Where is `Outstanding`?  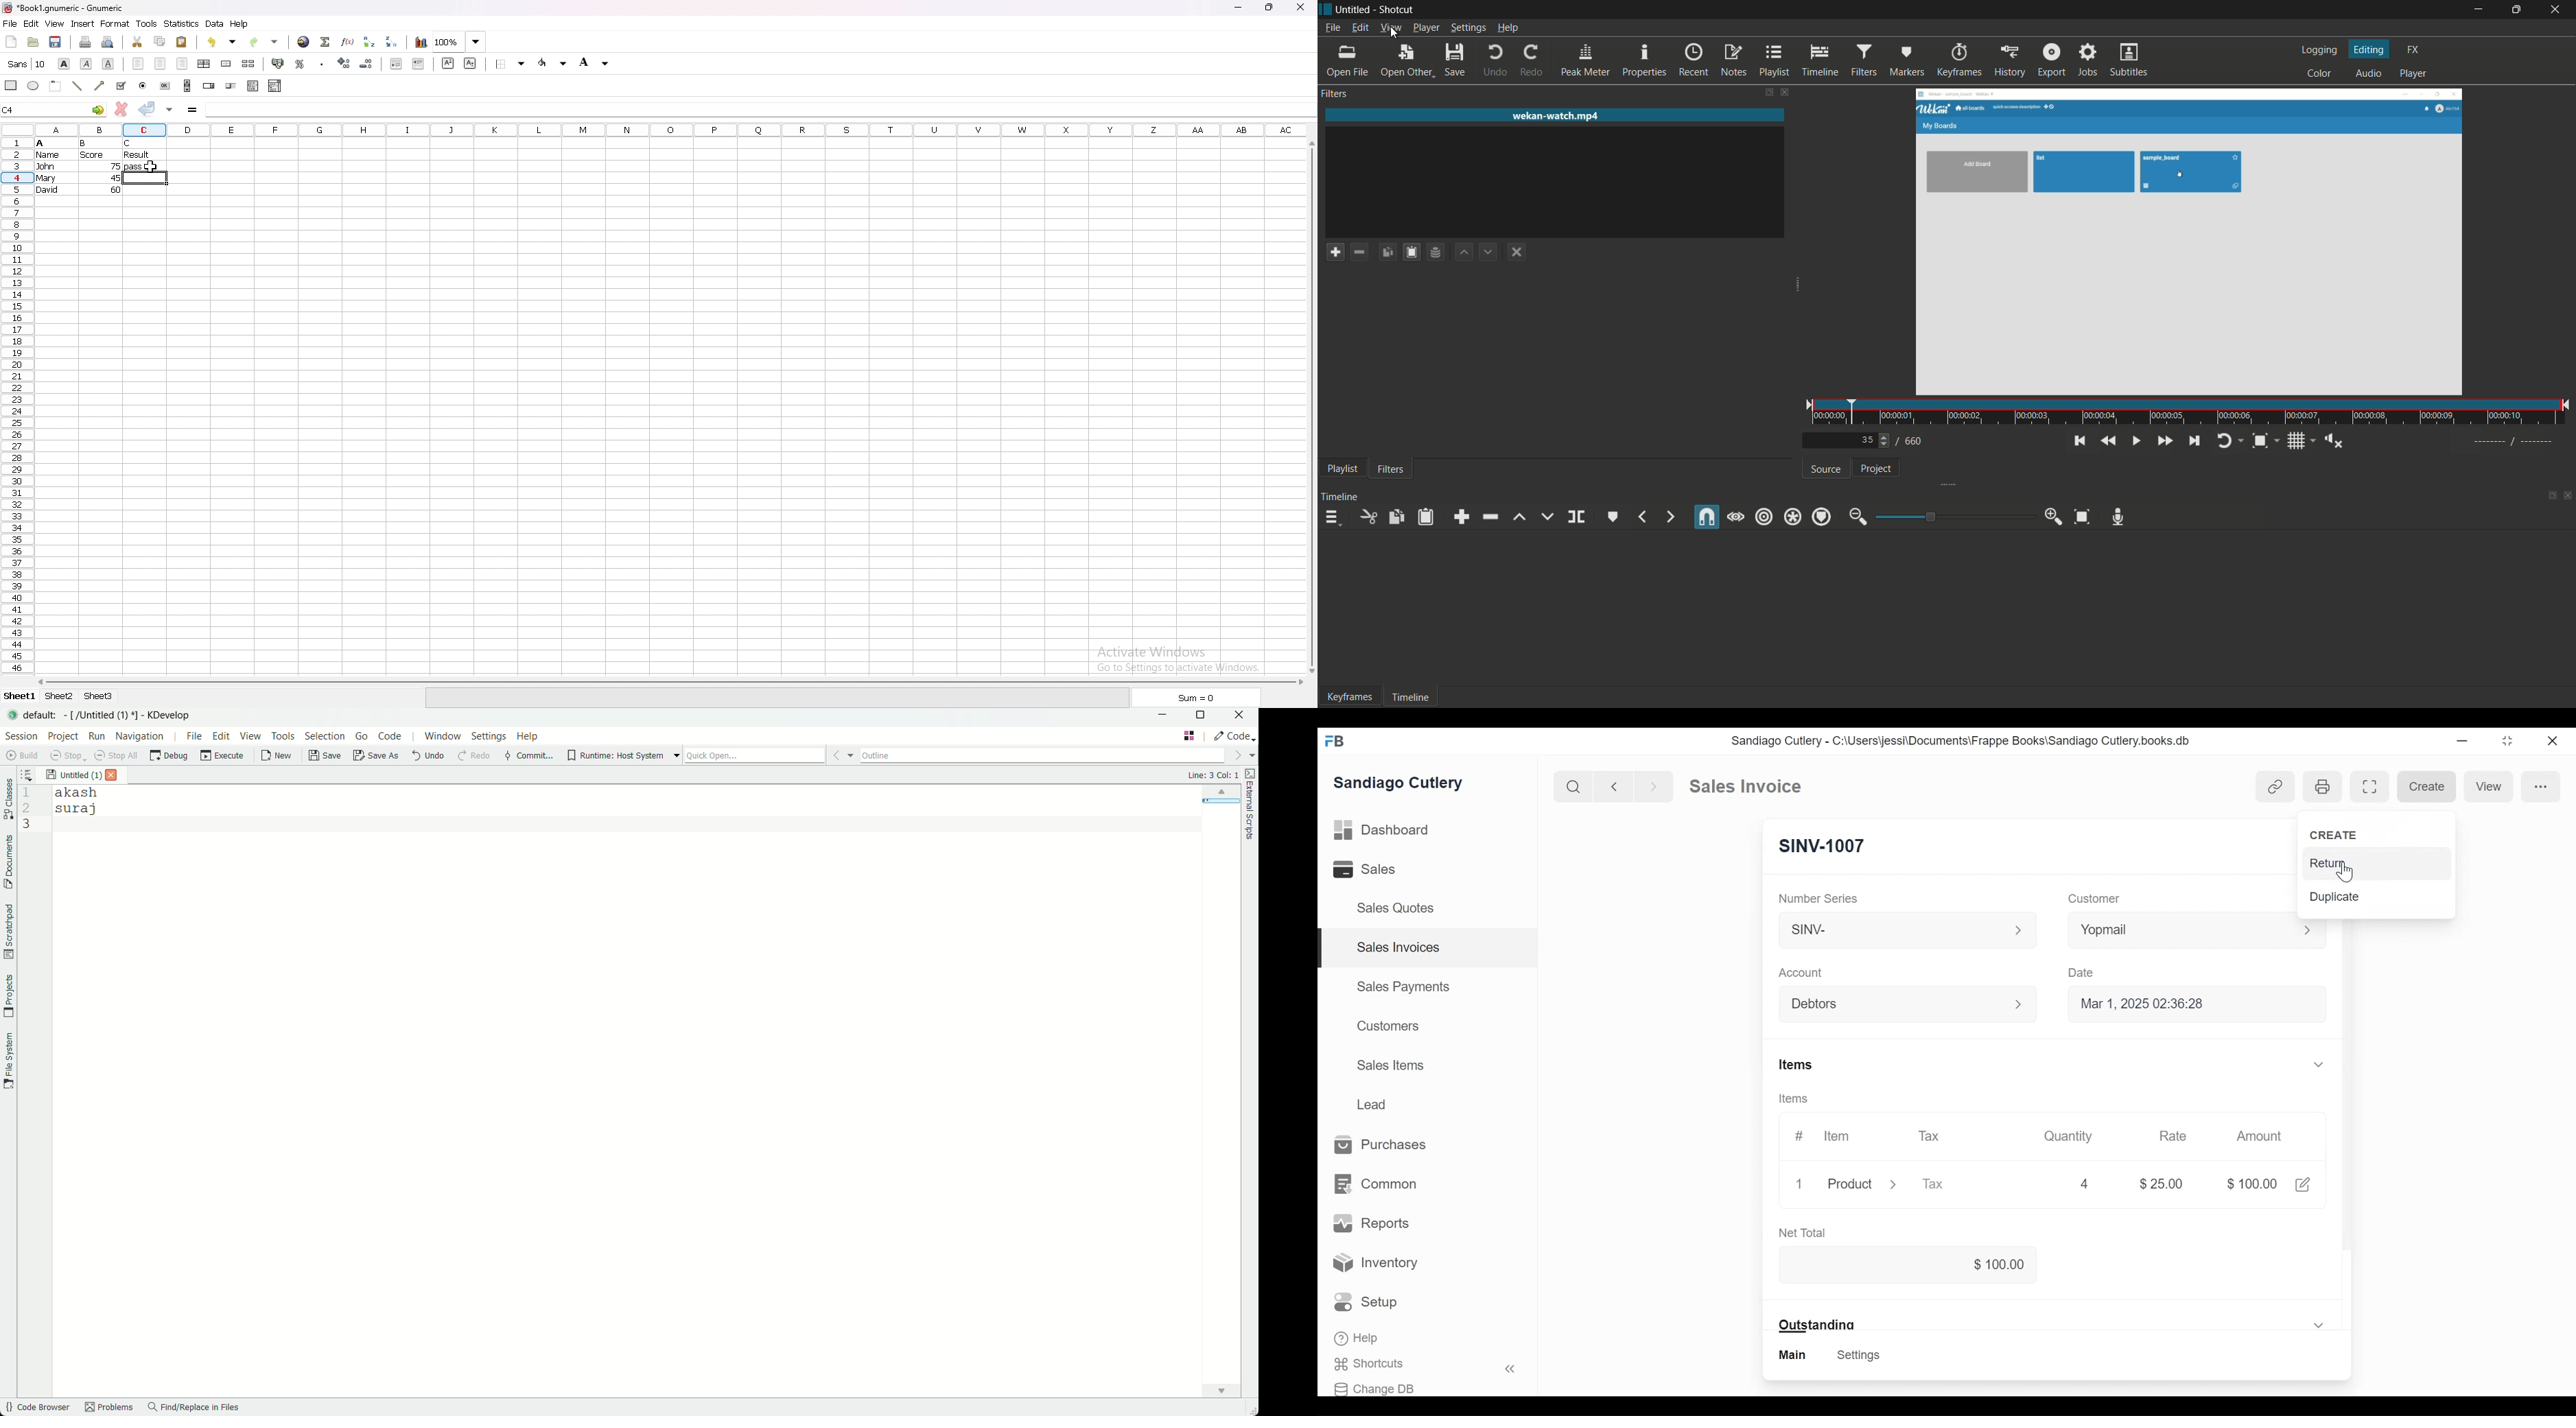 Outstanding is located at coordinates (2052, 1322).